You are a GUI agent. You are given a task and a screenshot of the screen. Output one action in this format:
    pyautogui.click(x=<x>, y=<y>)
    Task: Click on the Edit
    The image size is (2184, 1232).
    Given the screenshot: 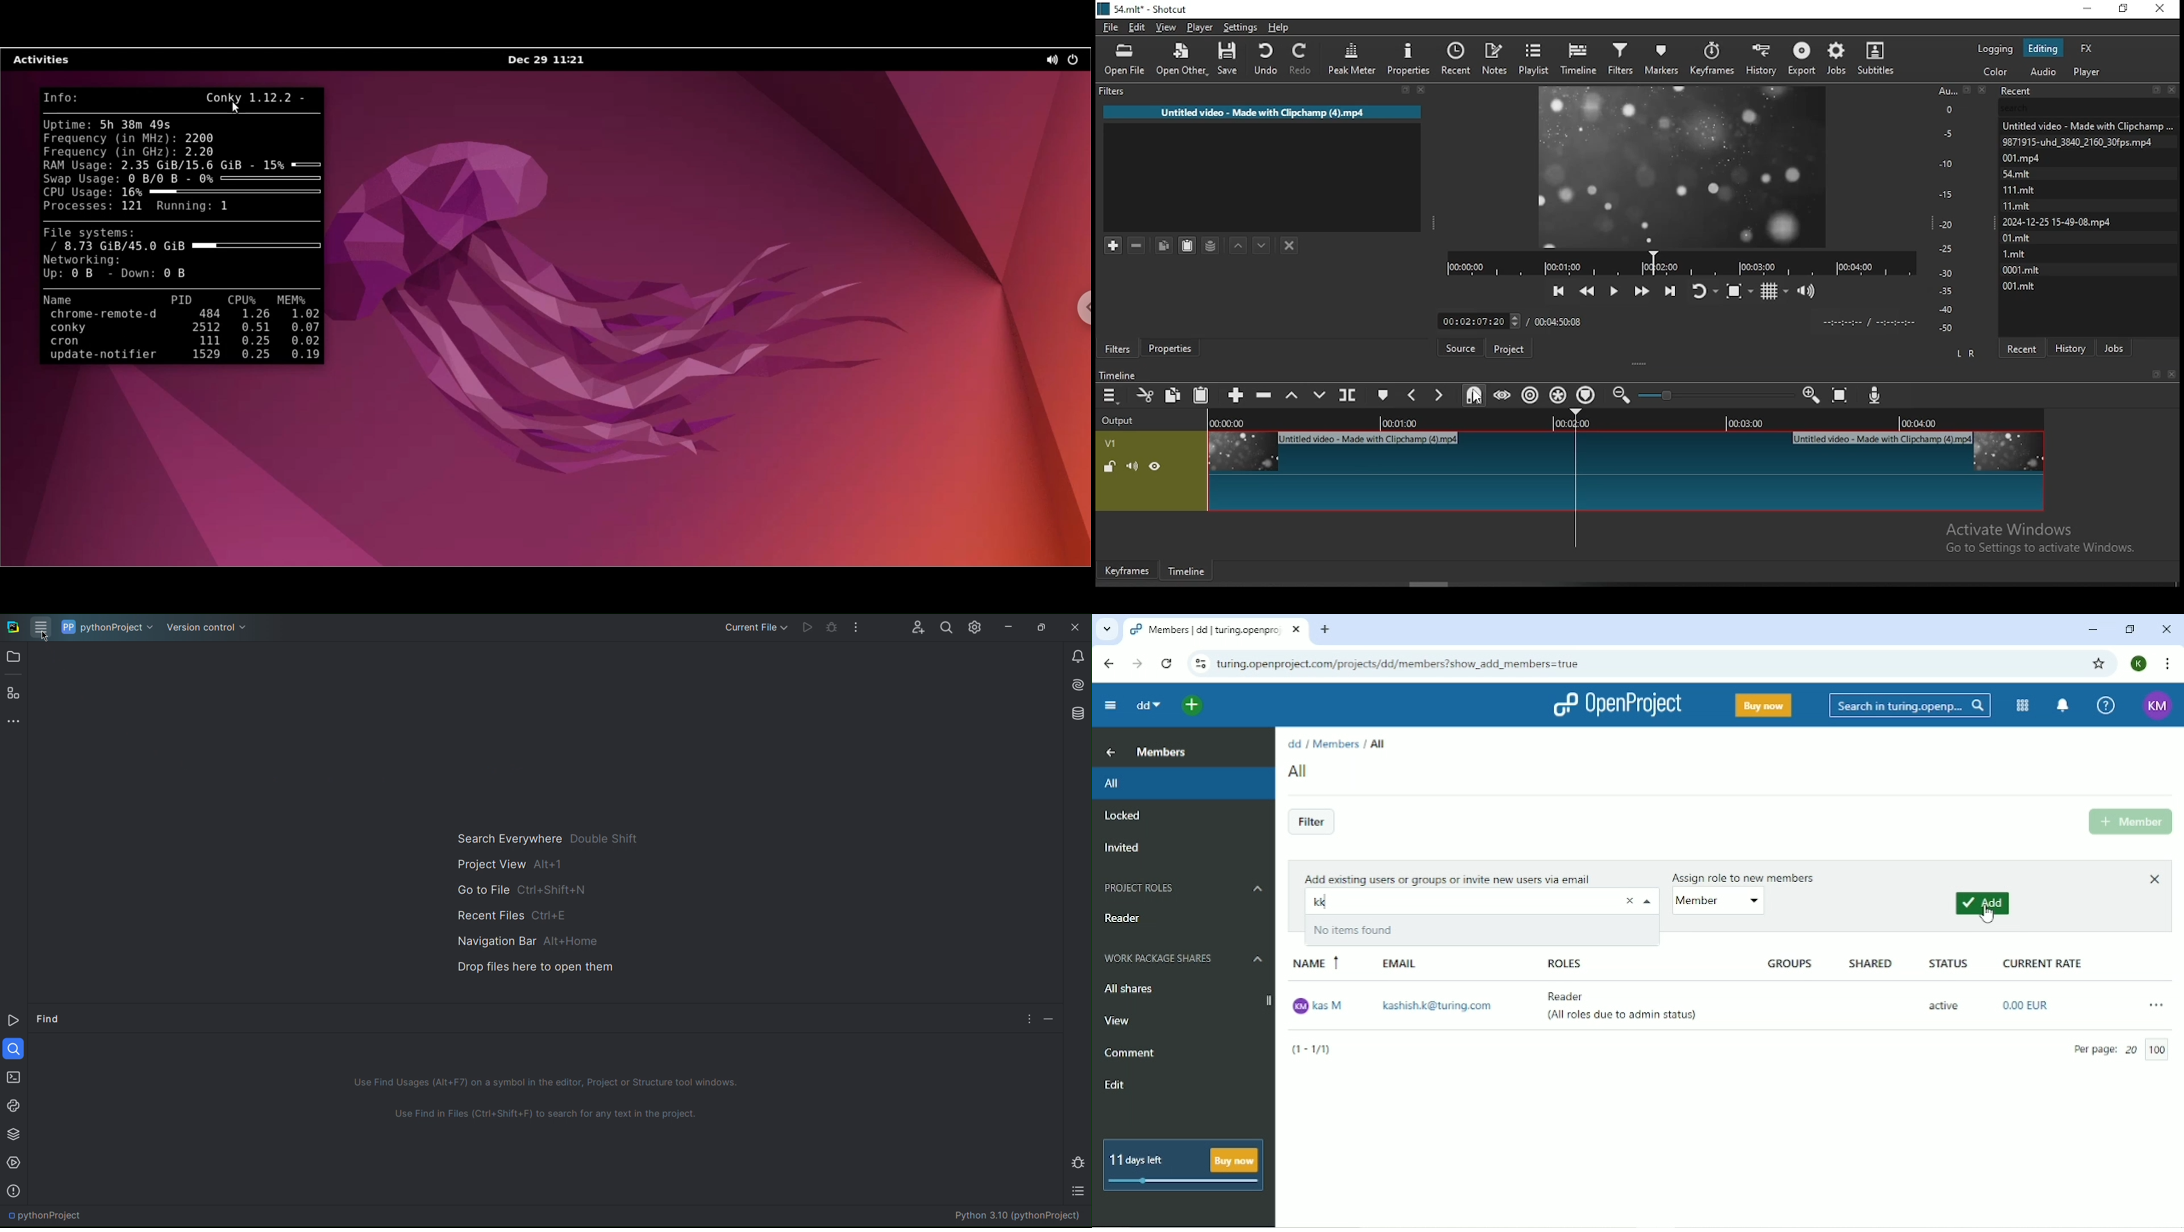 What is the action you would take?
    pyautogui.click(x=1117, y=1086)
    